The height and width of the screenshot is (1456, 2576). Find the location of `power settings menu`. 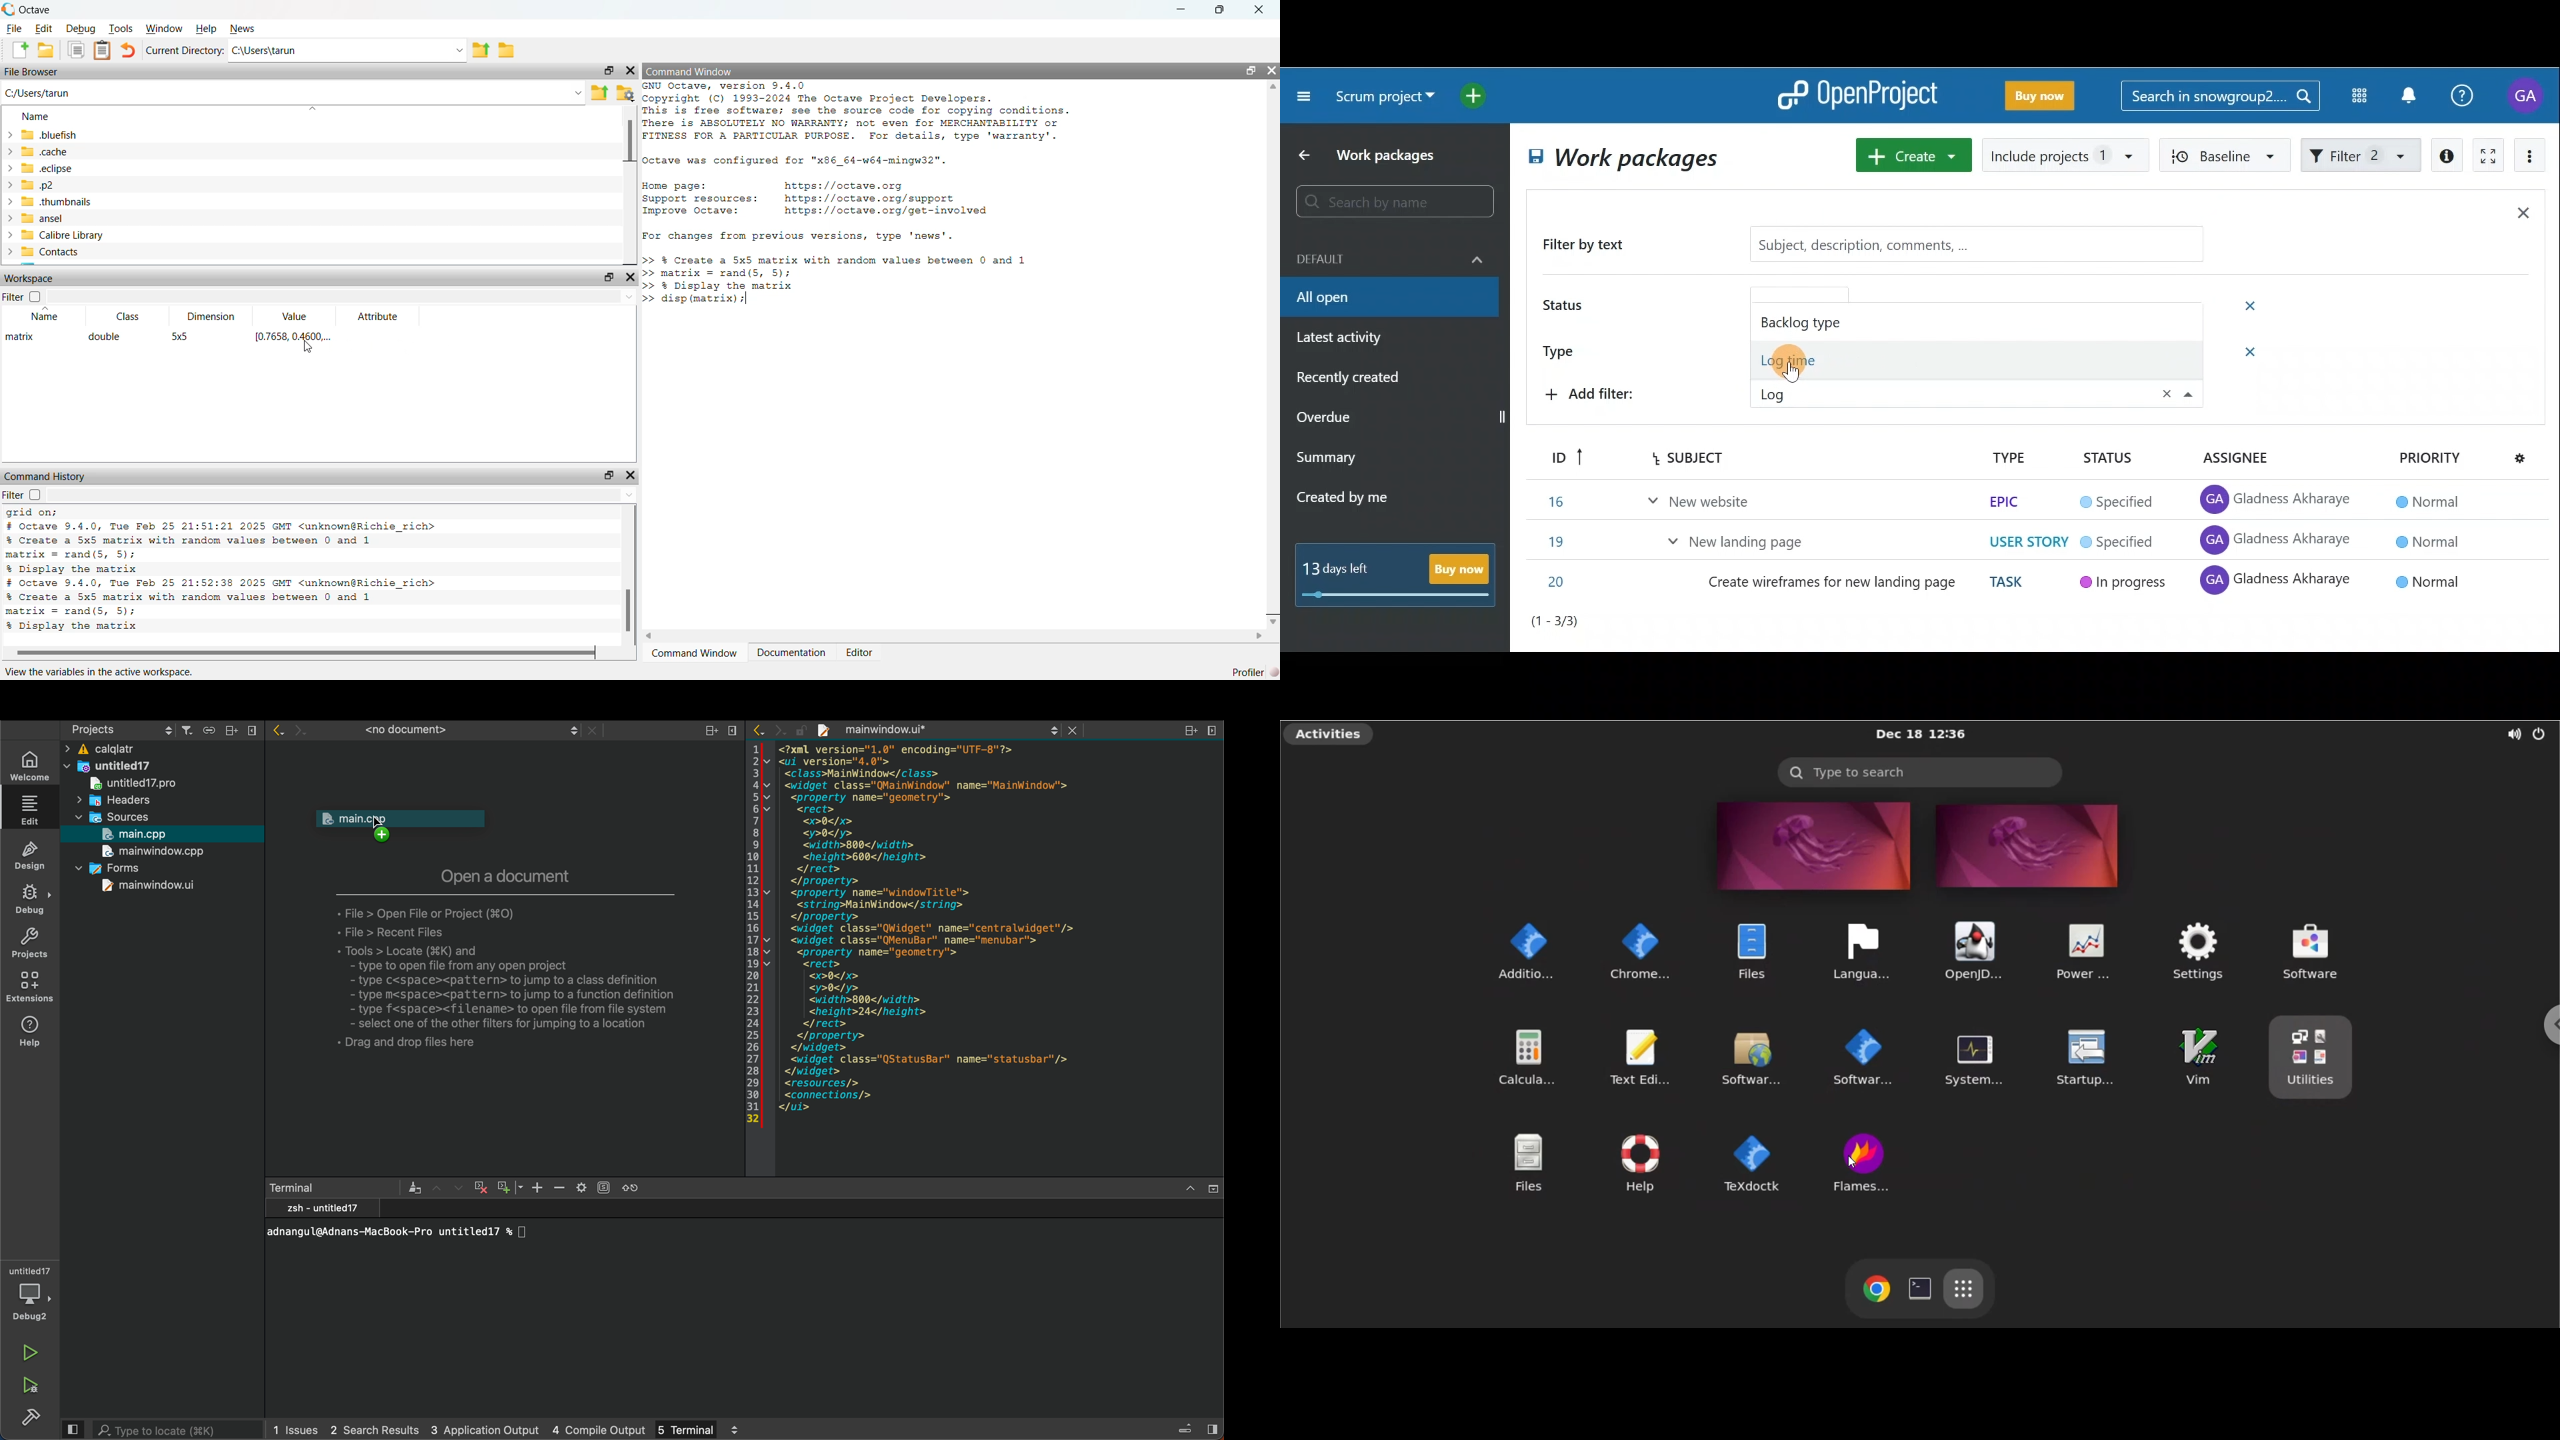

power settings menu is located at coordinates (2541, 733).